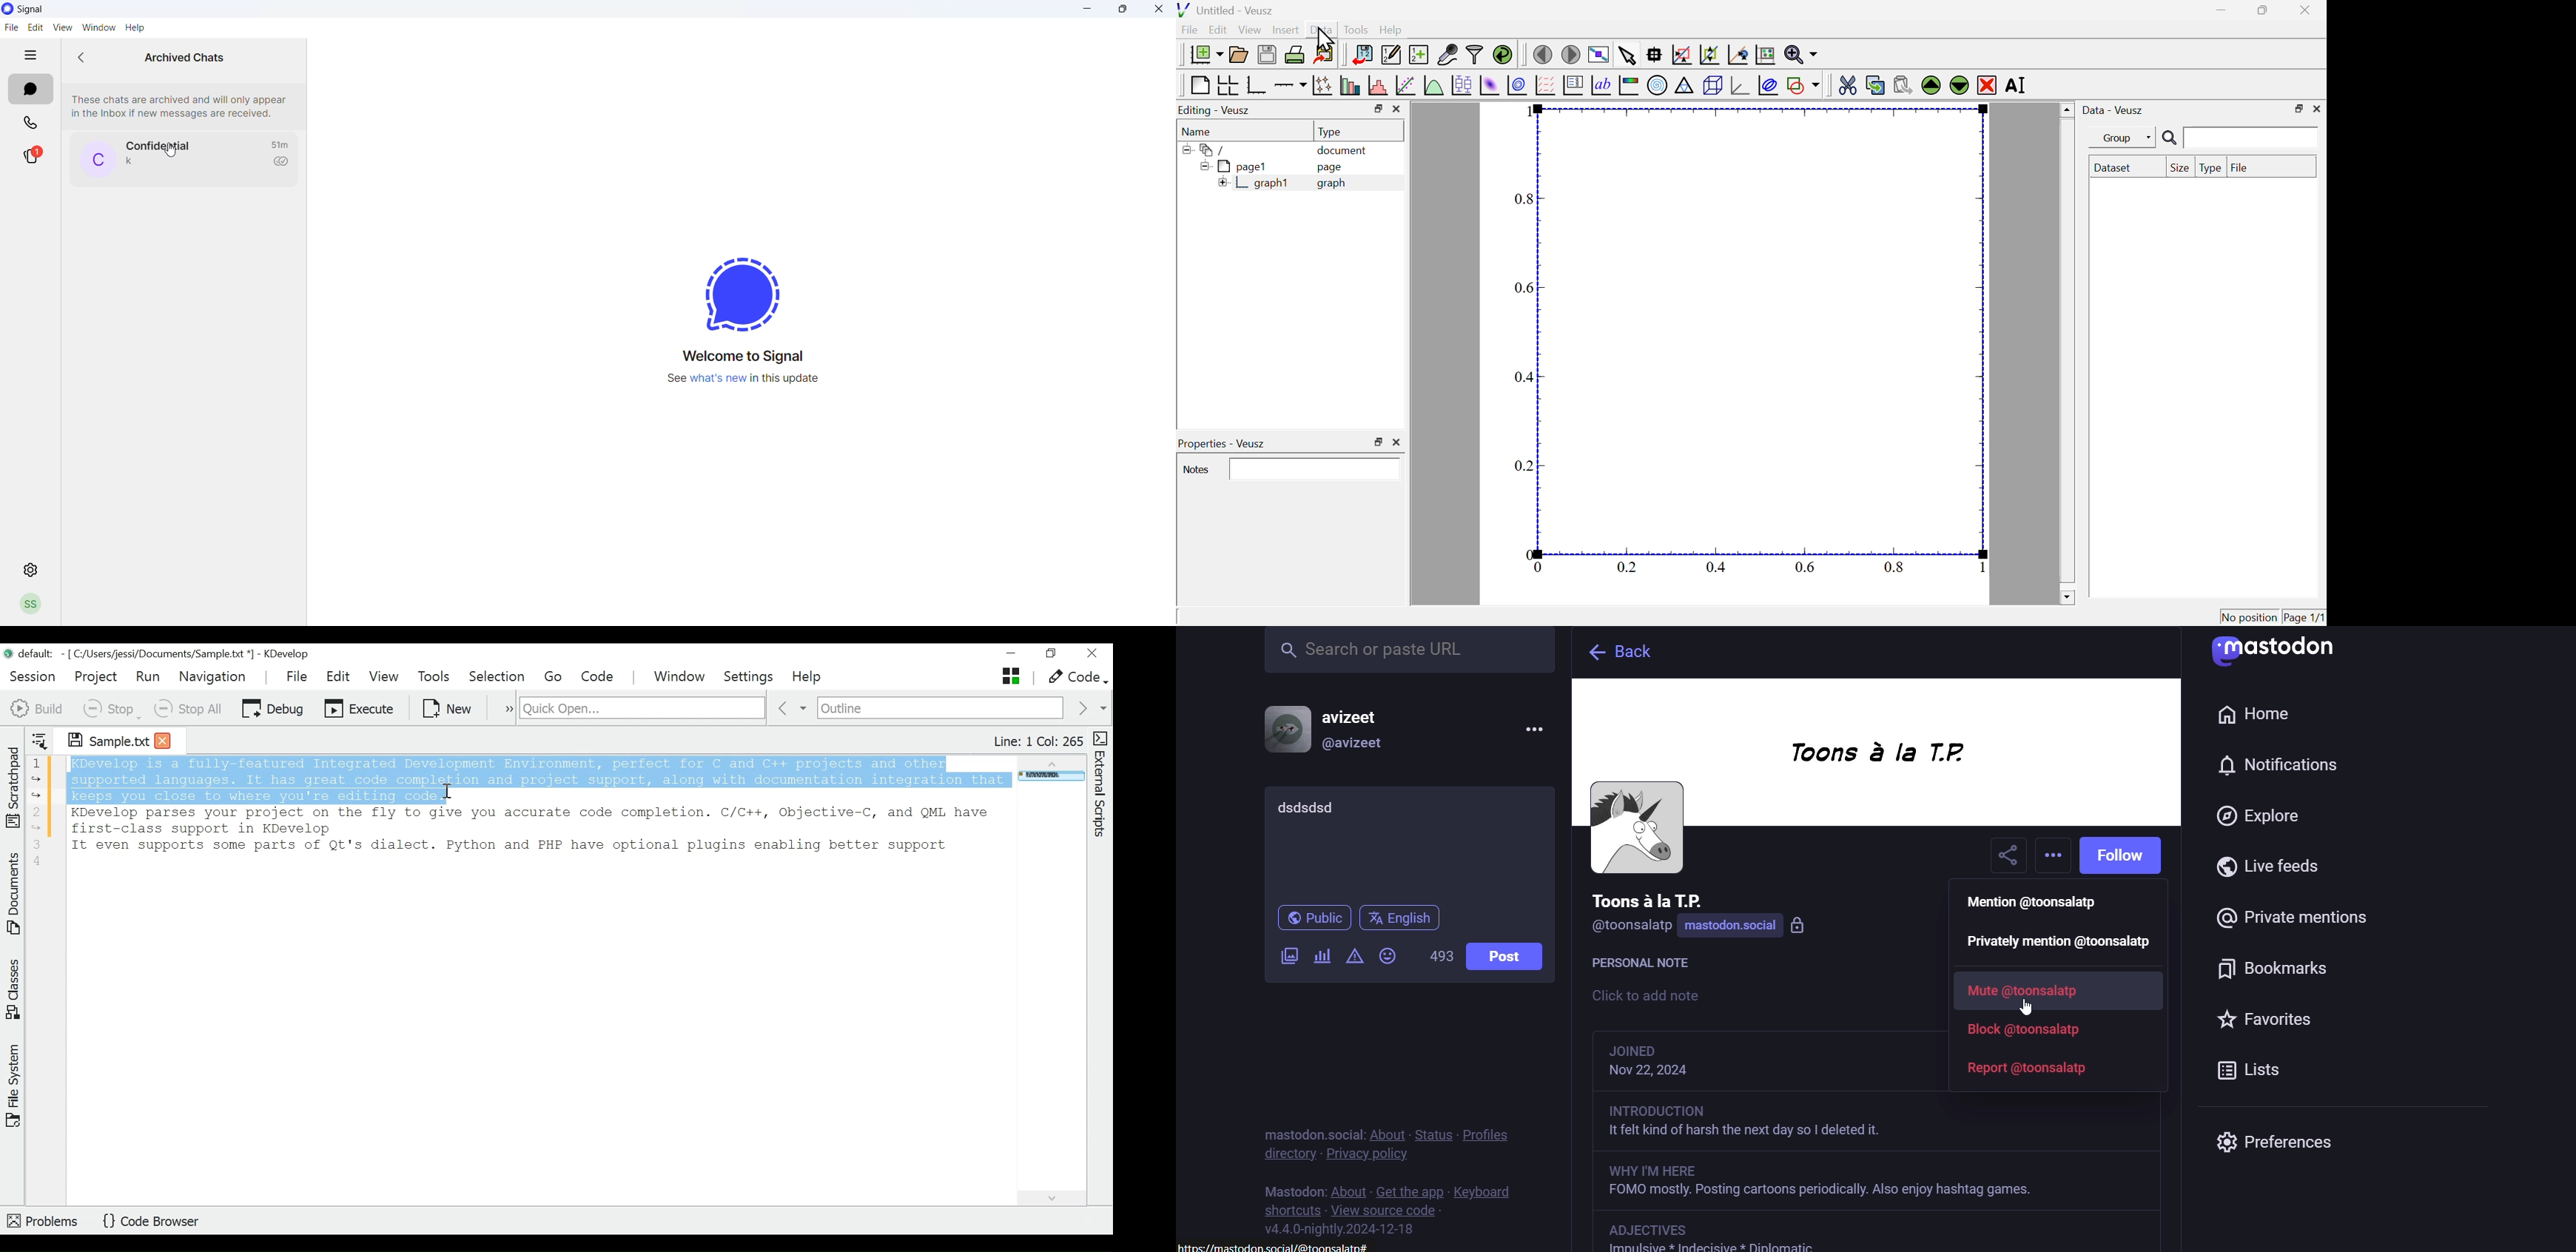 Image resolution: width=2576 pixels, height=1260 pixels. Describe the element at coordinates (1655, 1229) in the screenshot. I see `link` at that location.